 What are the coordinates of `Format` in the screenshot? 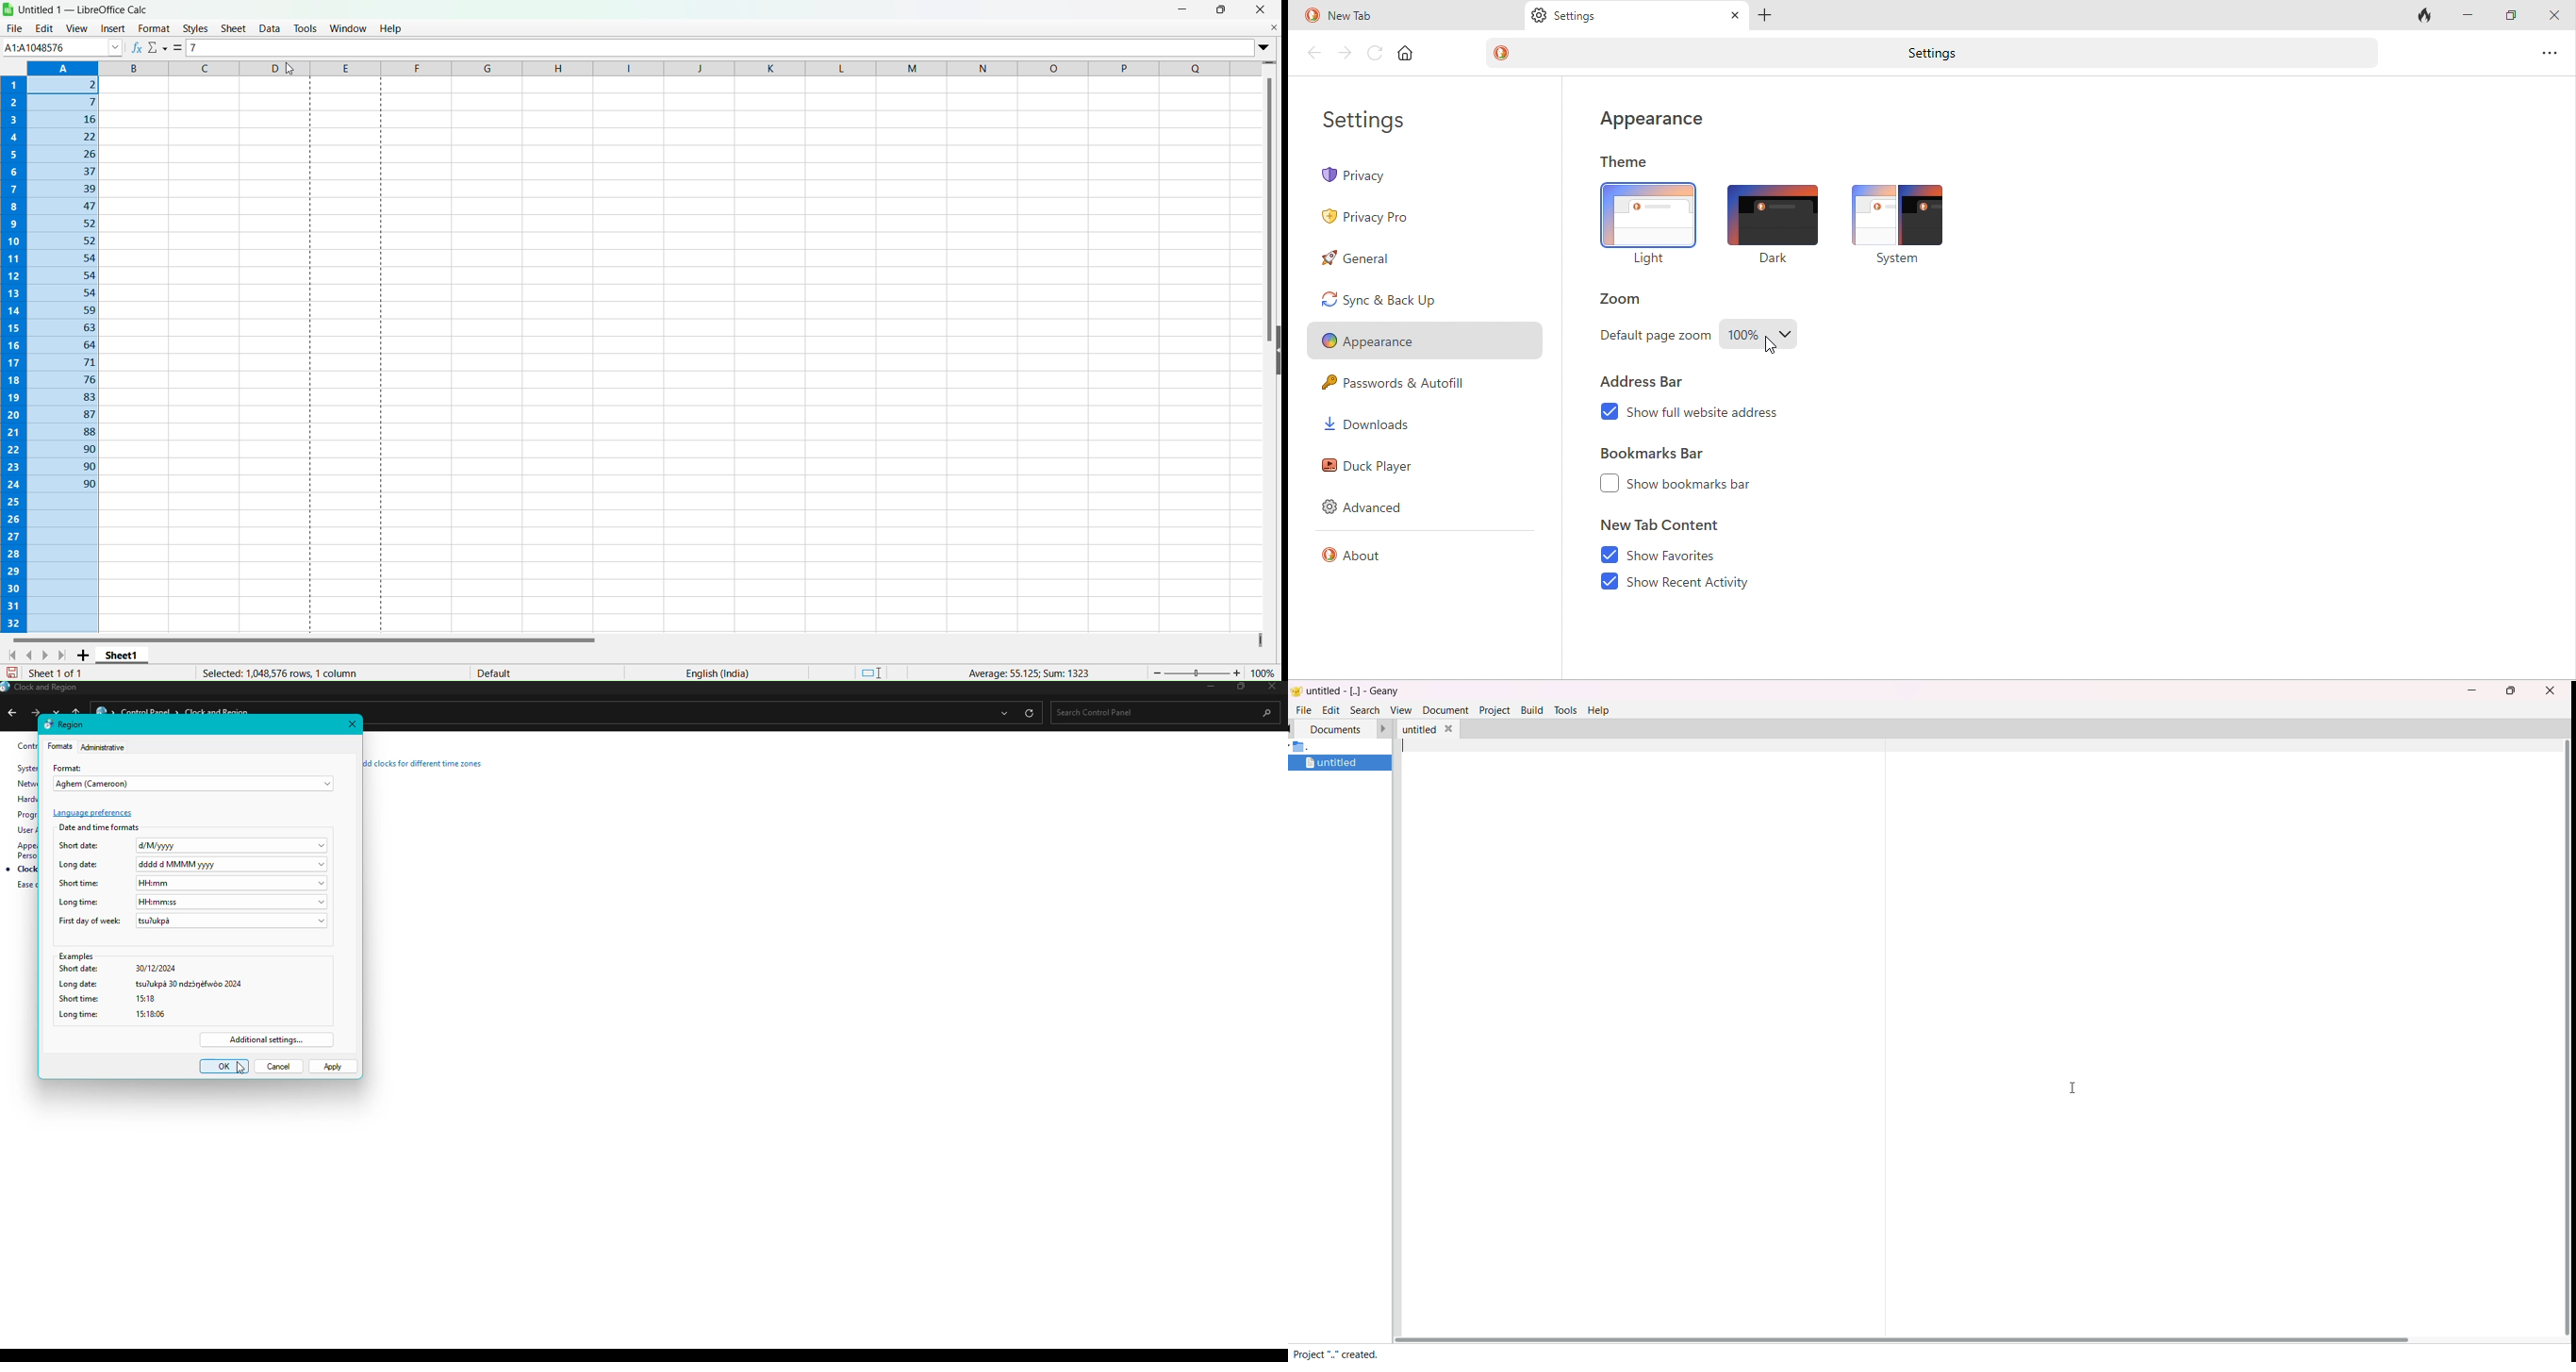 It's located at (68, 767).